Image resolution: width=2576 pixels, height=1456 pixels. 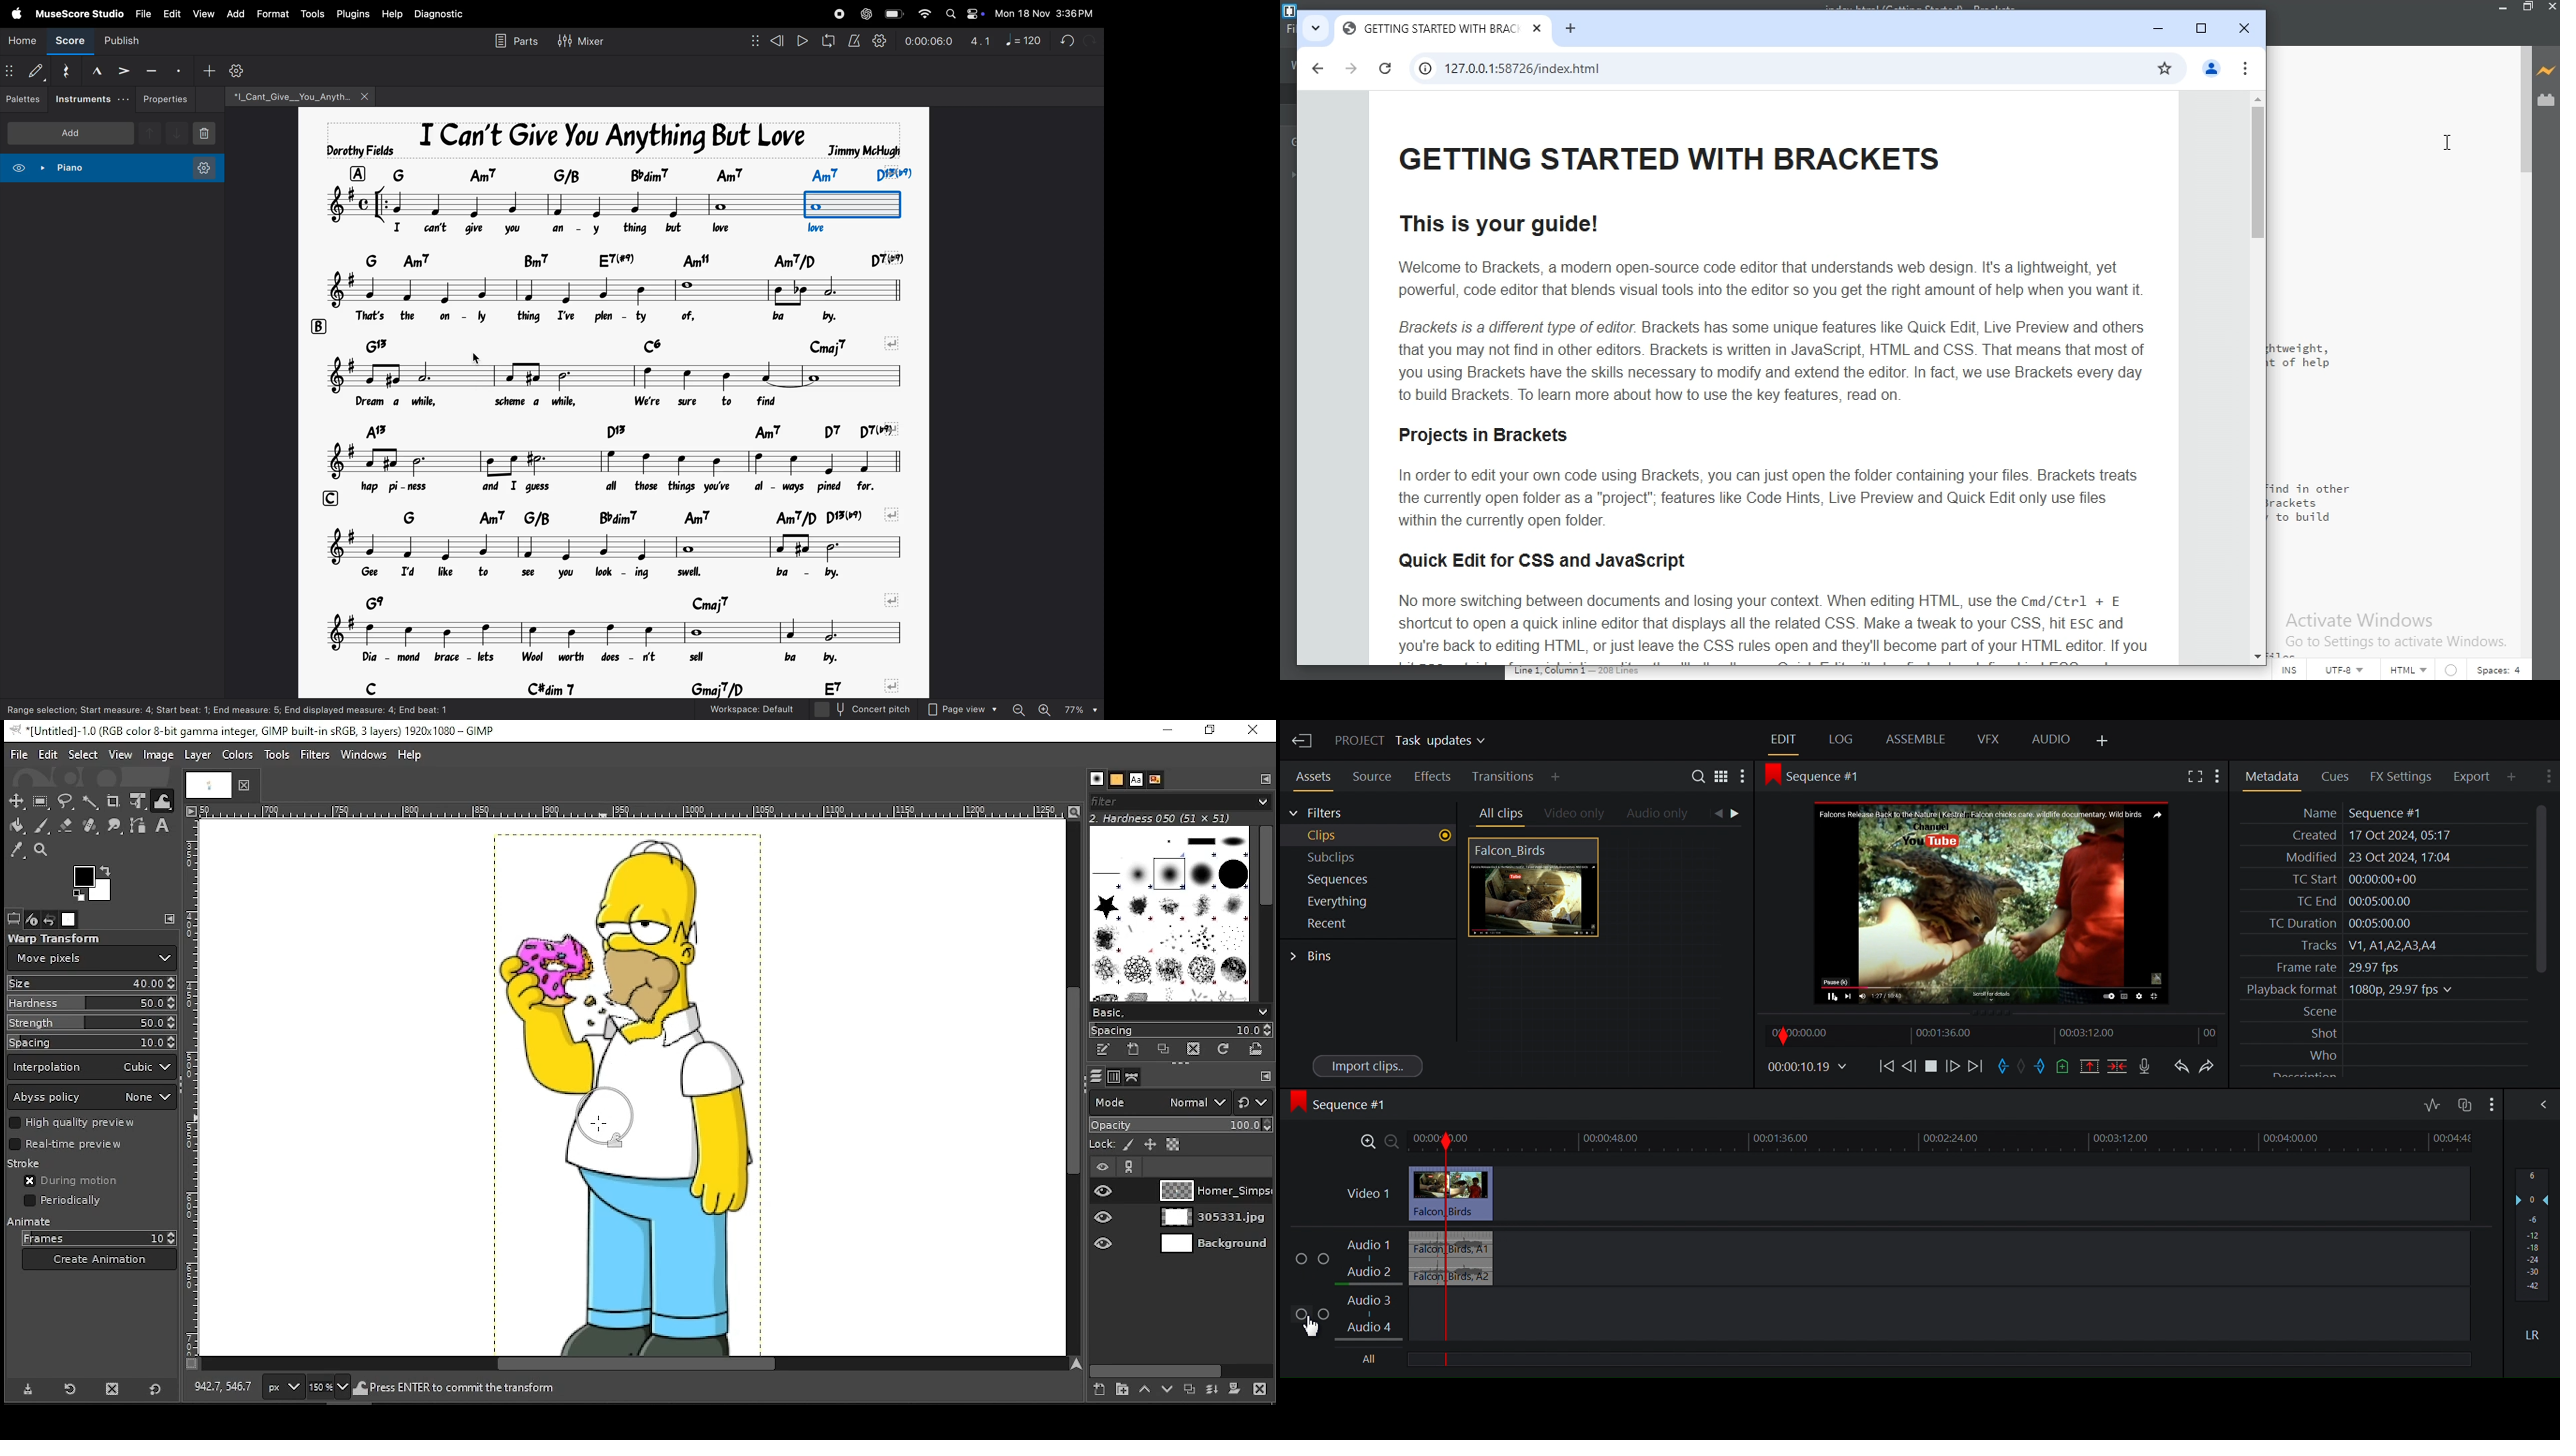 What do you see at coordinates (1303, 1315) in the screenshot?
I see `(un)mute` at bounding box center [1303, 1315].